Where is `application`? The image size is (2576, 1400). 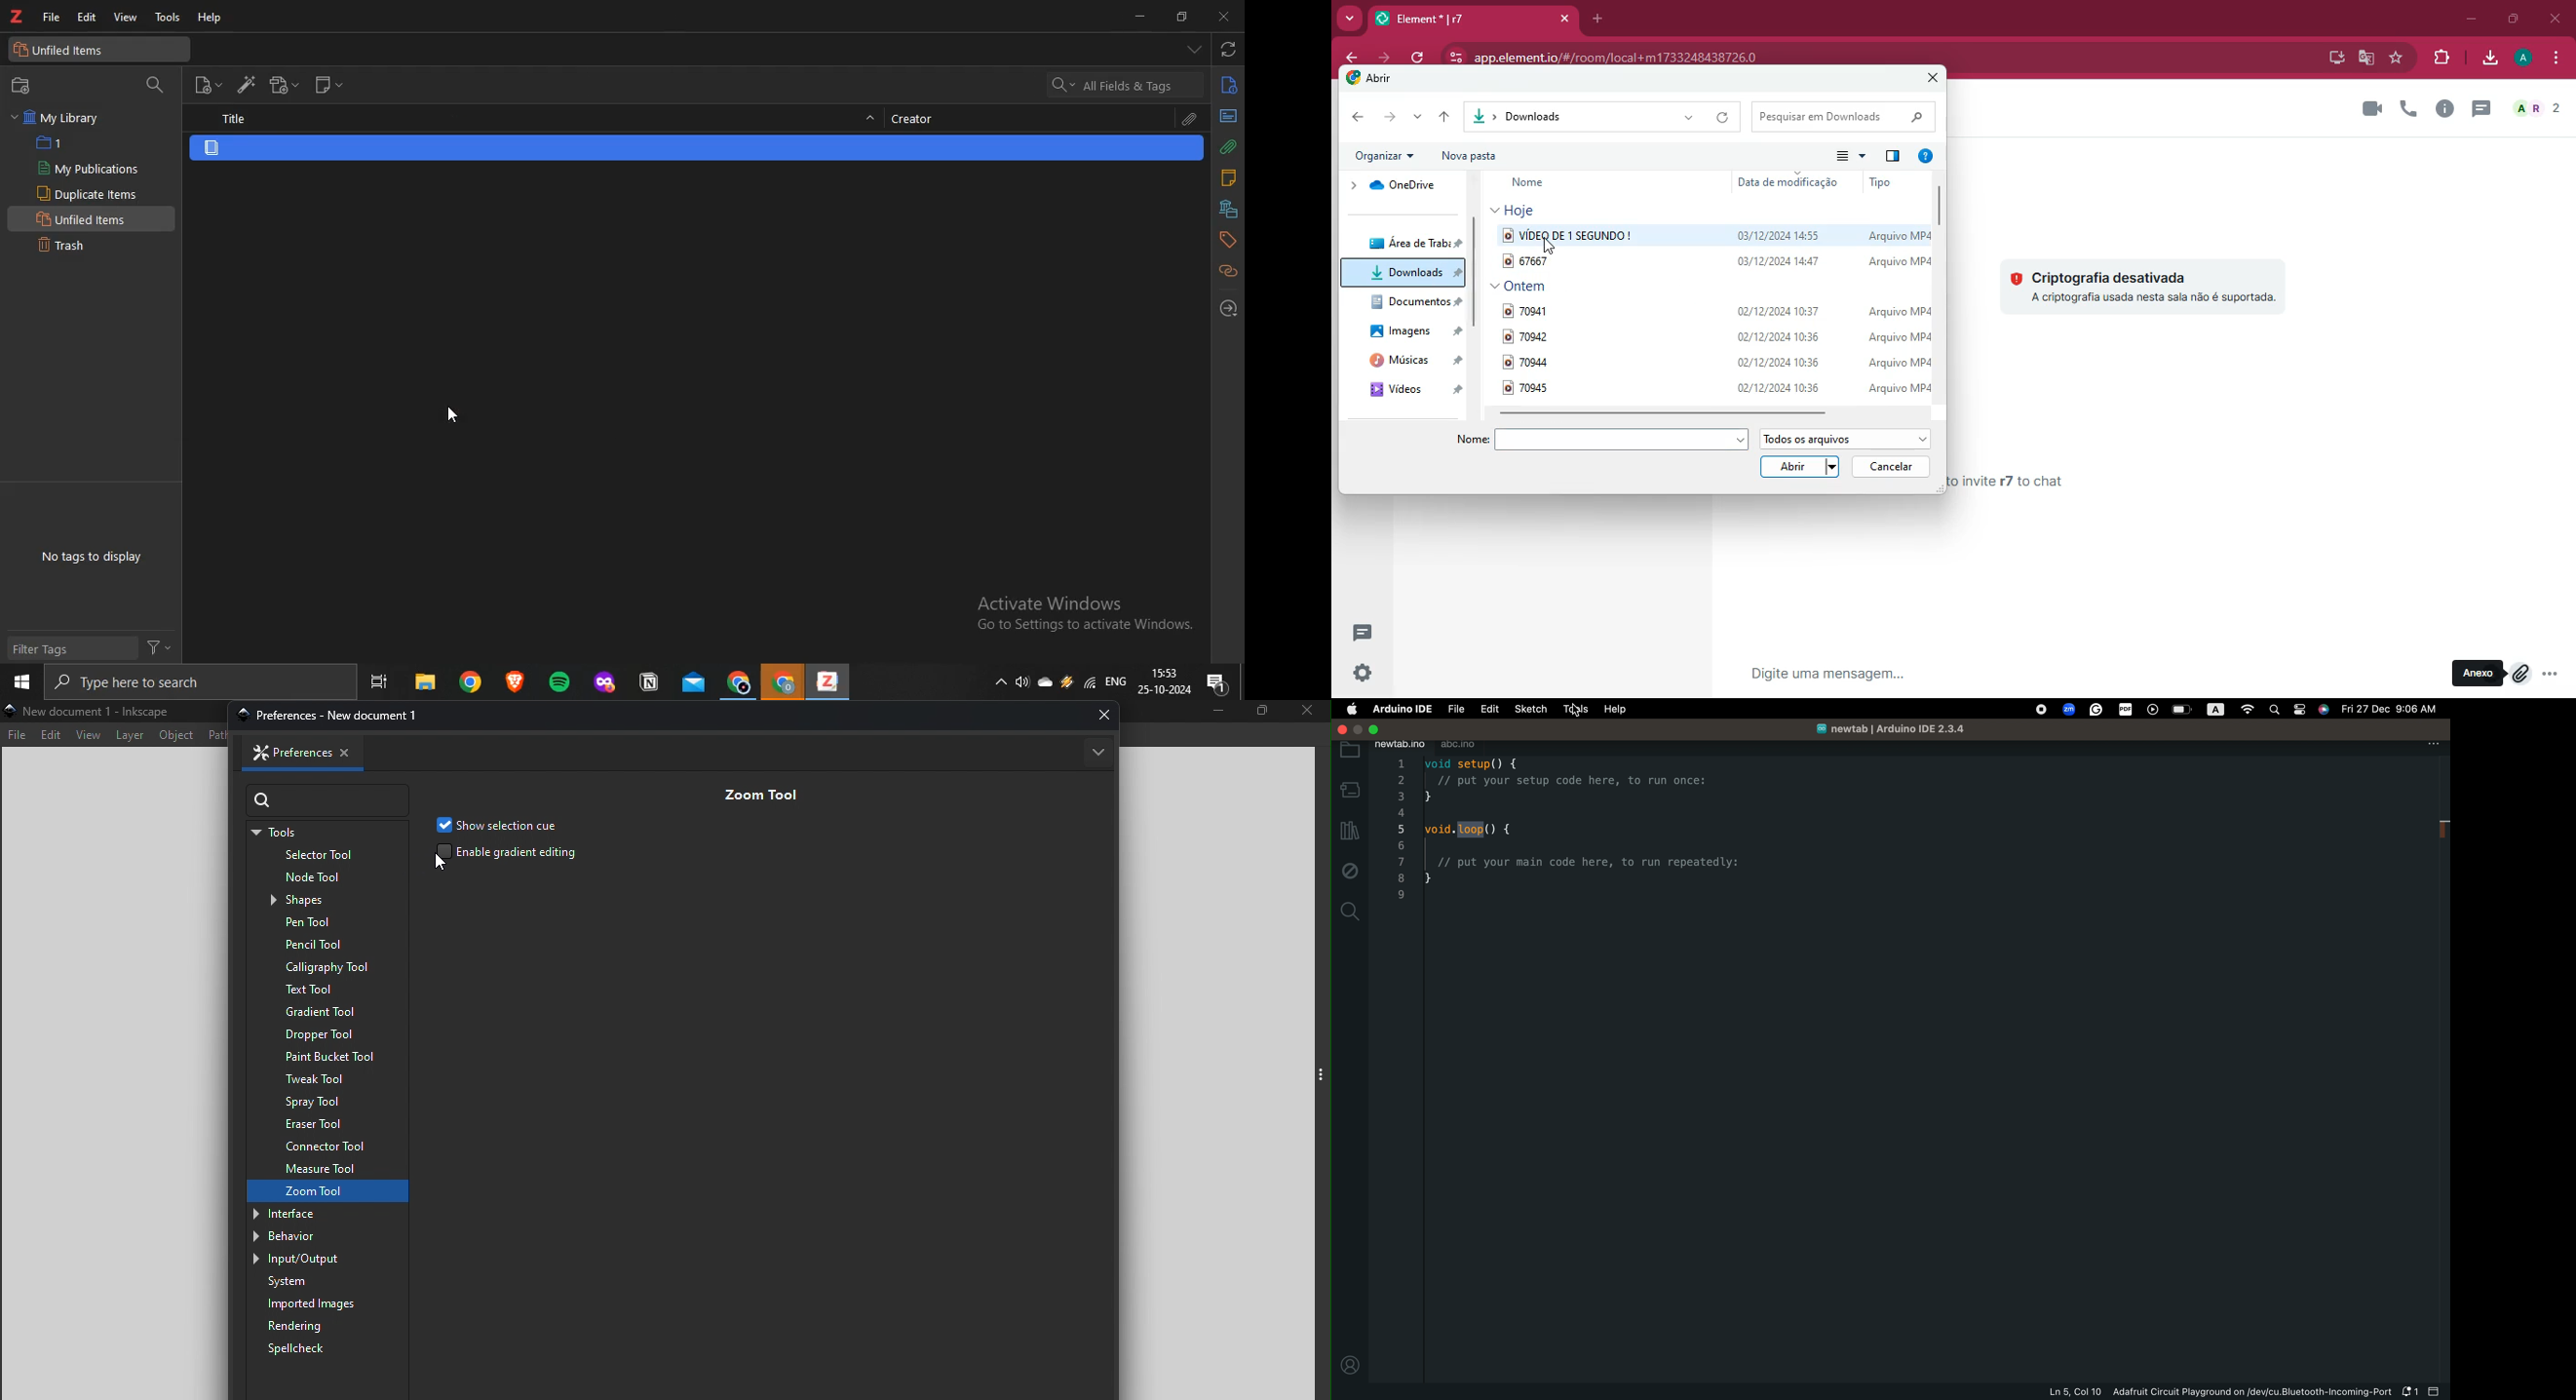 application is located at coordinates (607, 683).